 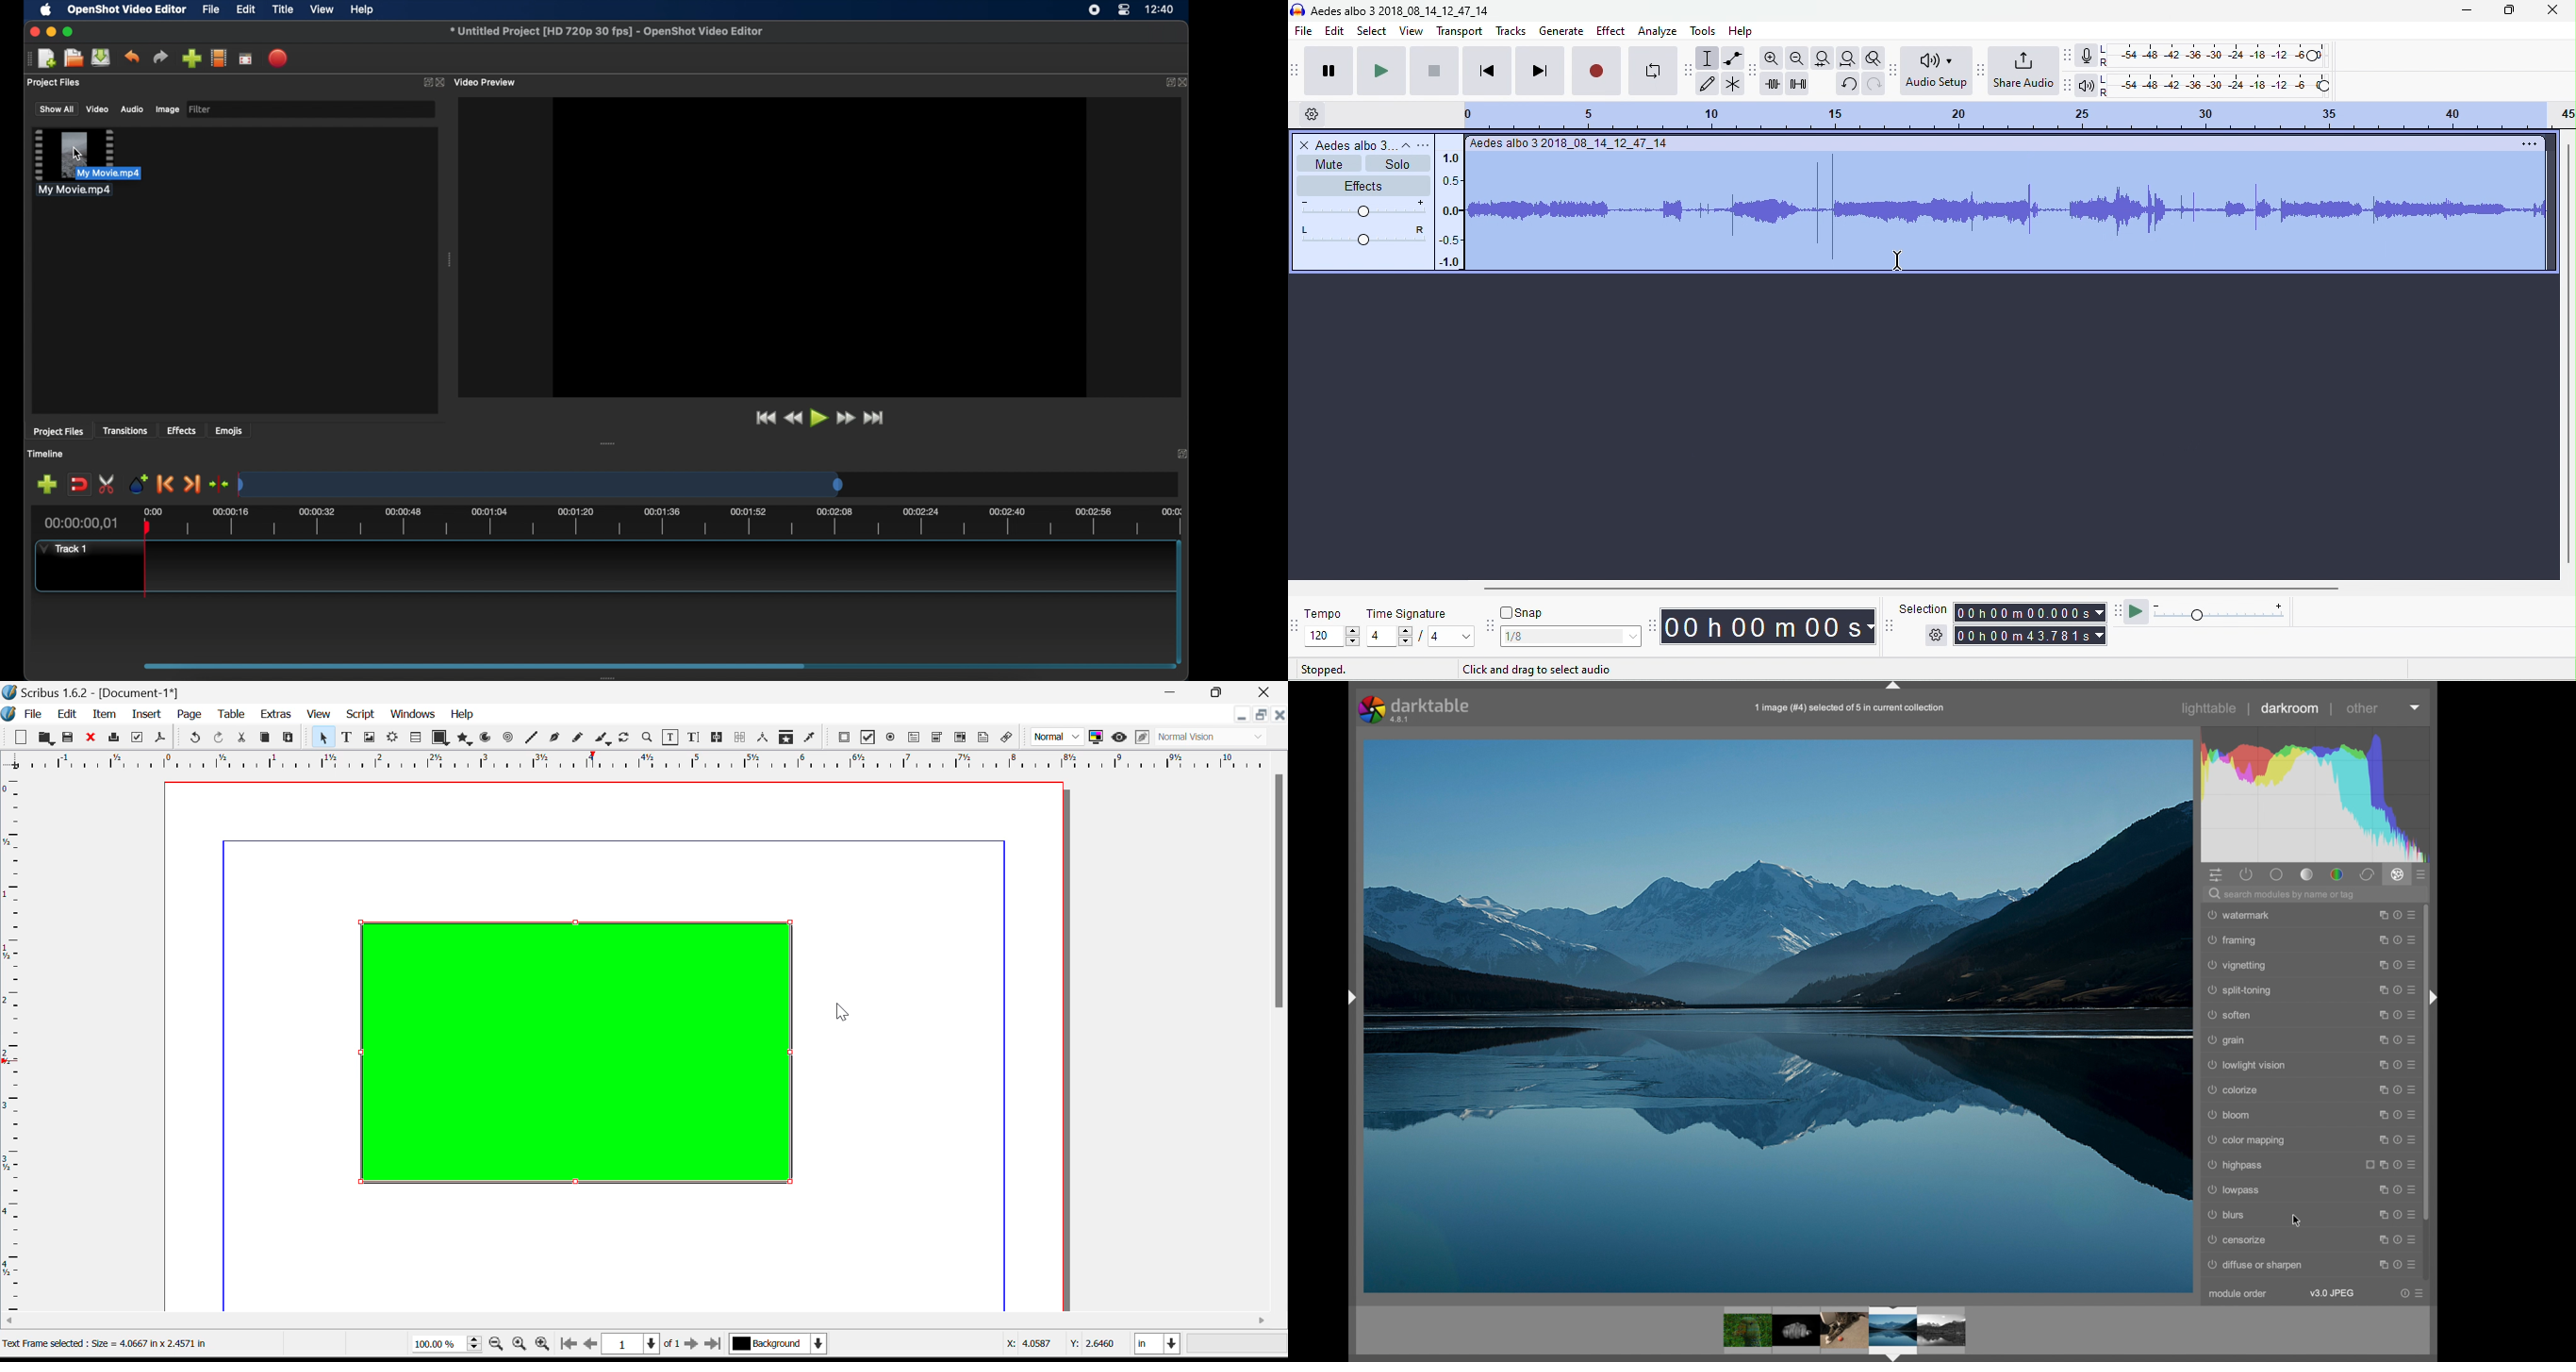 I want to click on track 1, so click(x=62, y=549).